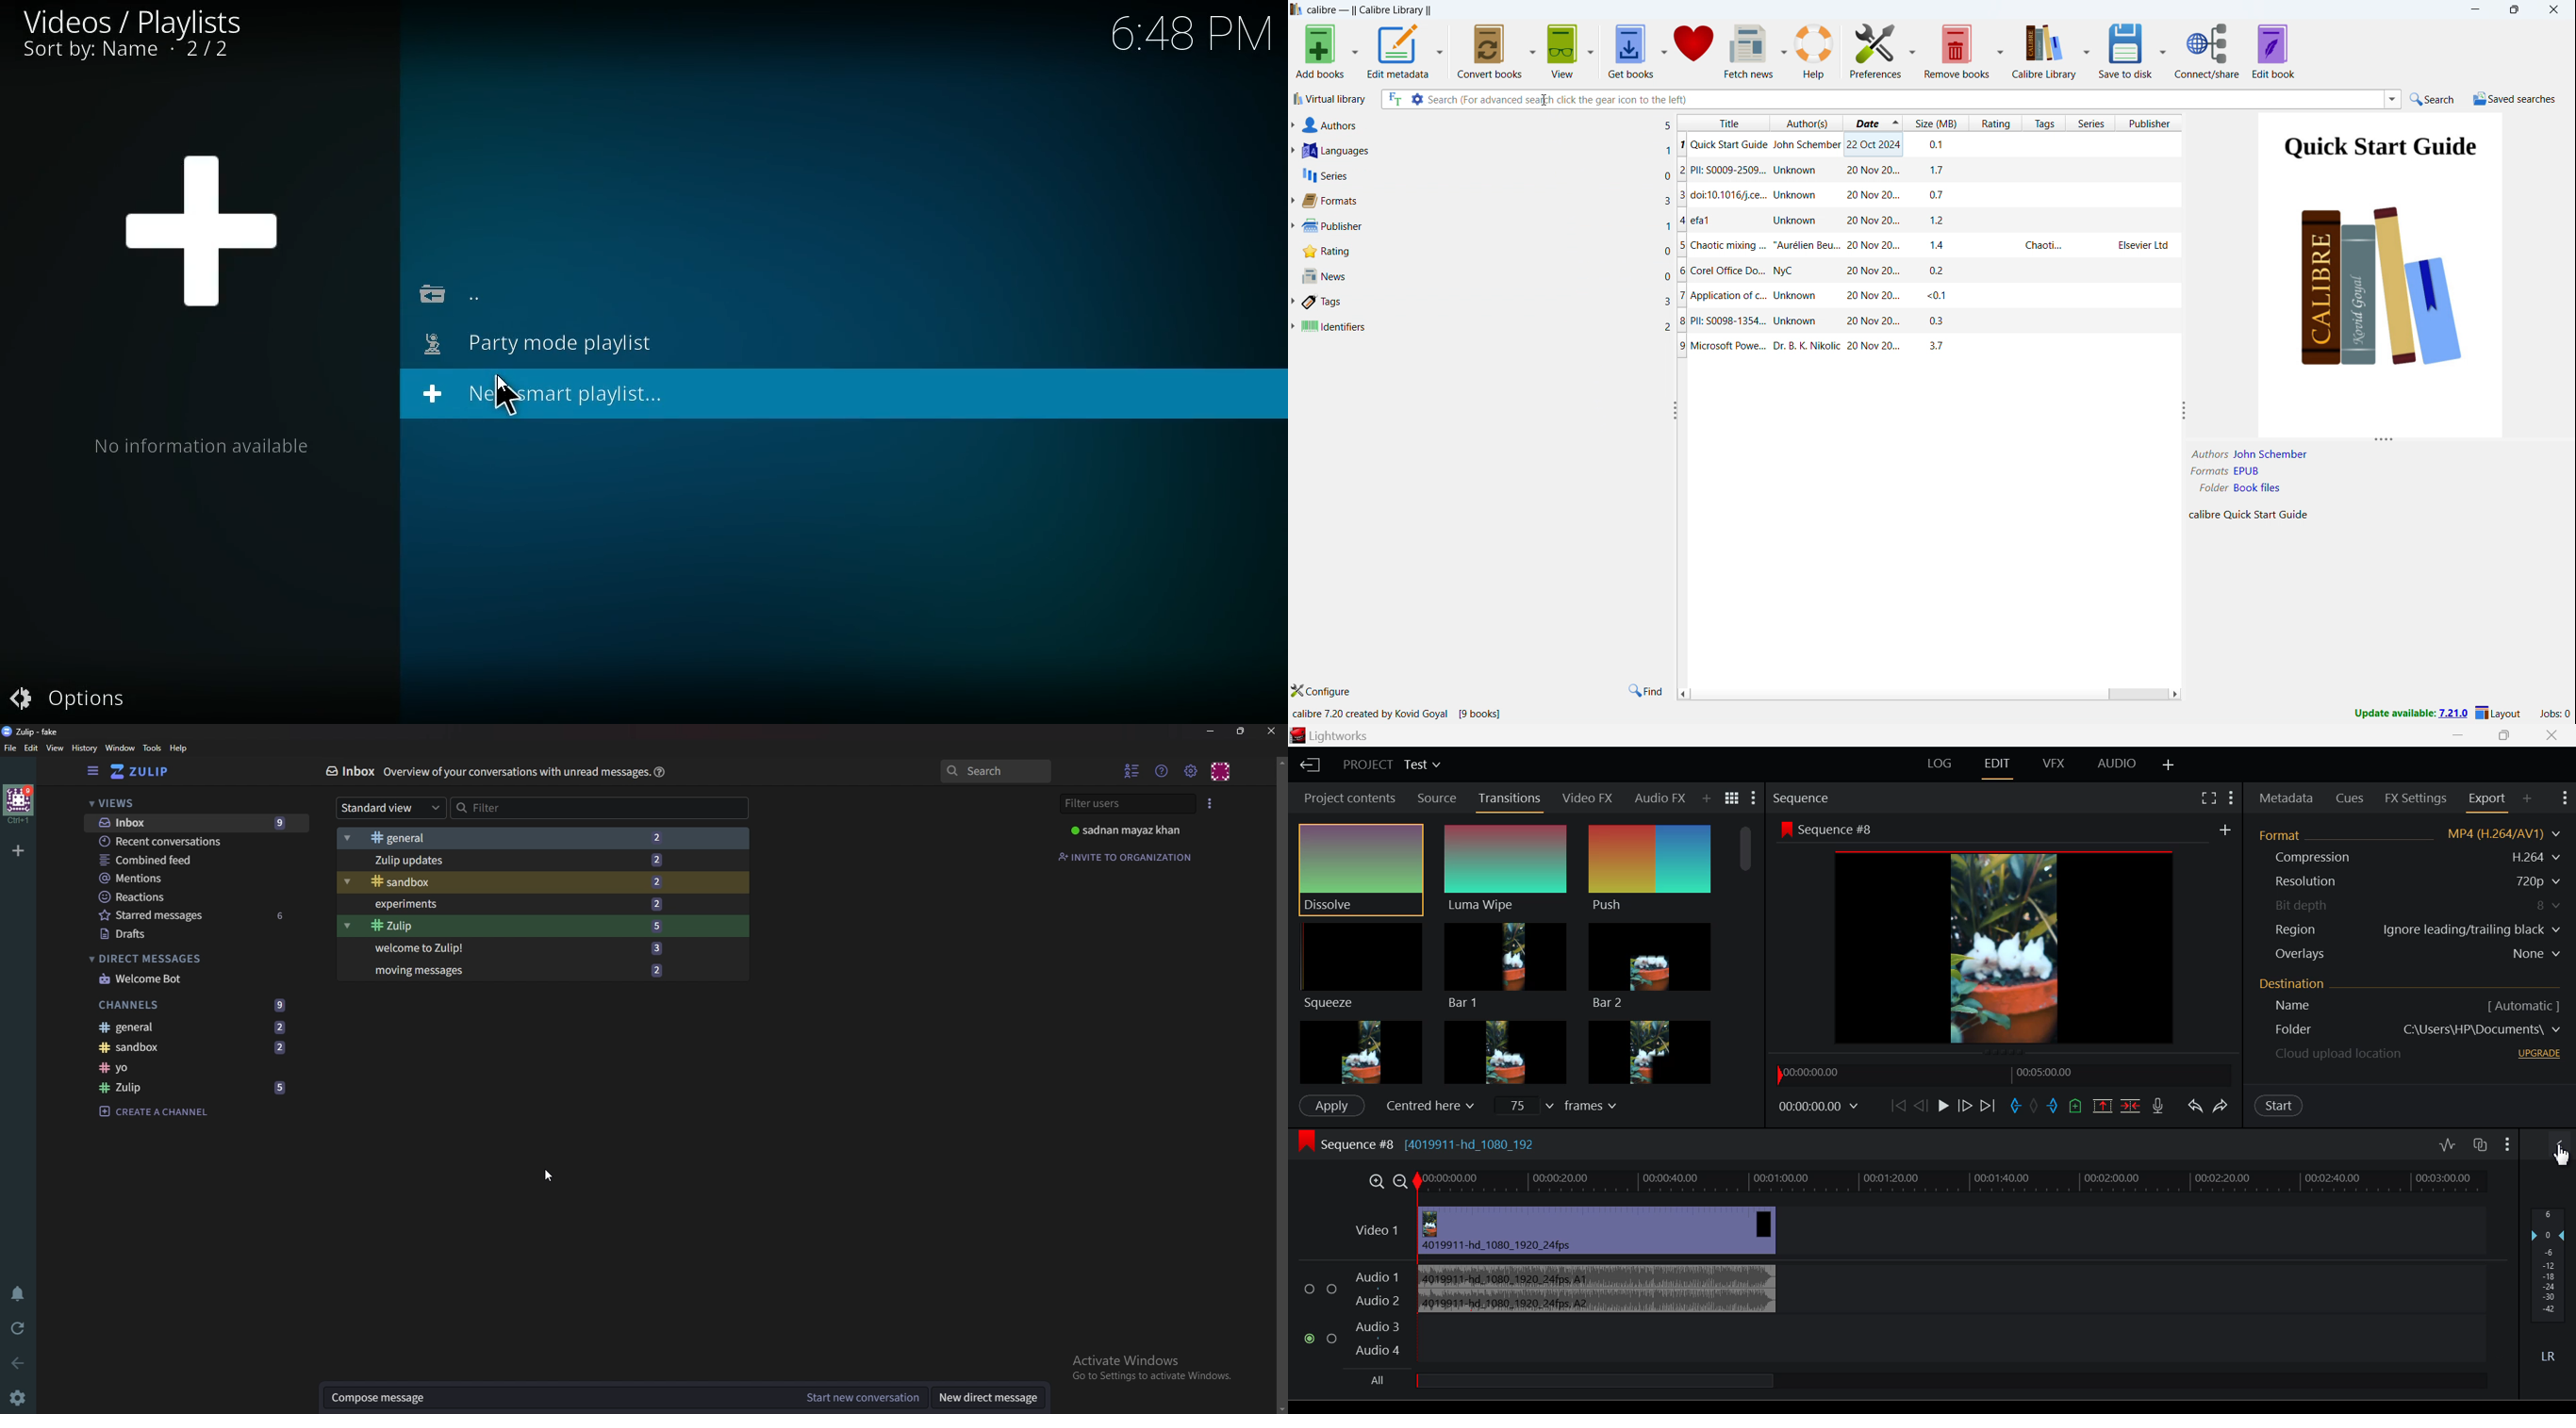 The width and height of the screenshot is (2576, 1428). Describe the element at coordinates (2407, 880) in the screenshot. I see `Resolution` at that location.